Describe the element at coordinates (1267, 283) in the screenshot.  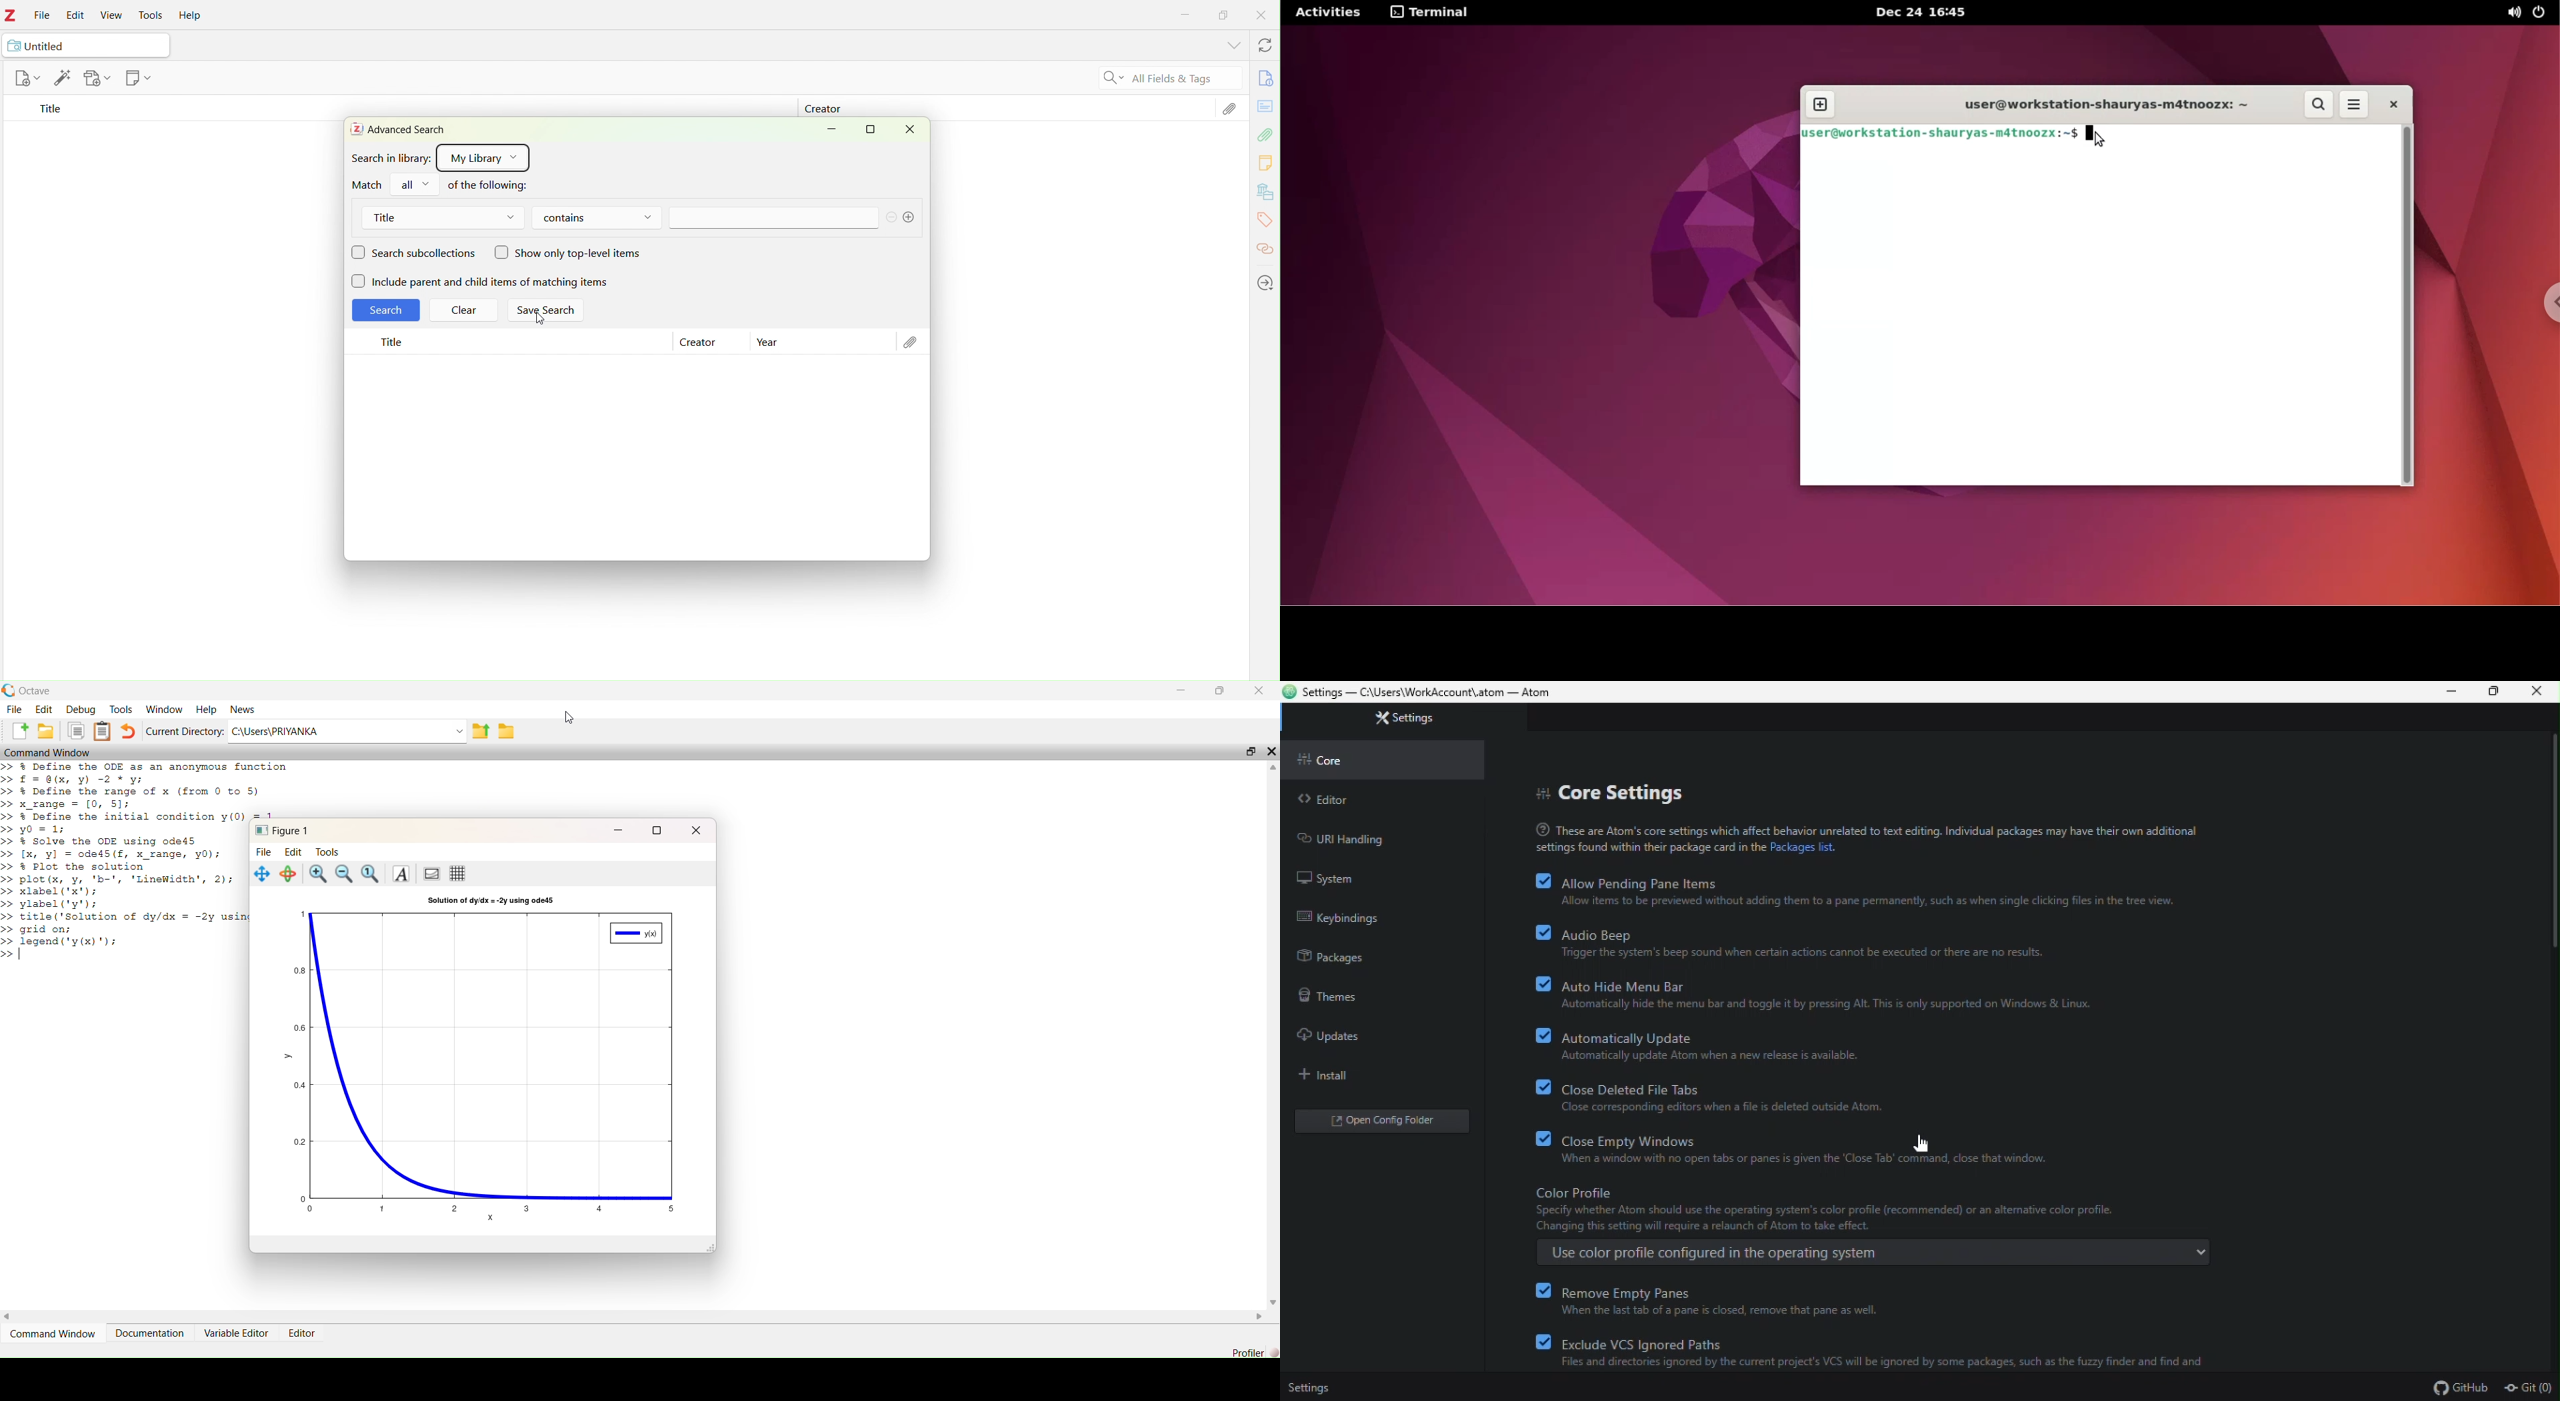
I see `Locate` at that location.